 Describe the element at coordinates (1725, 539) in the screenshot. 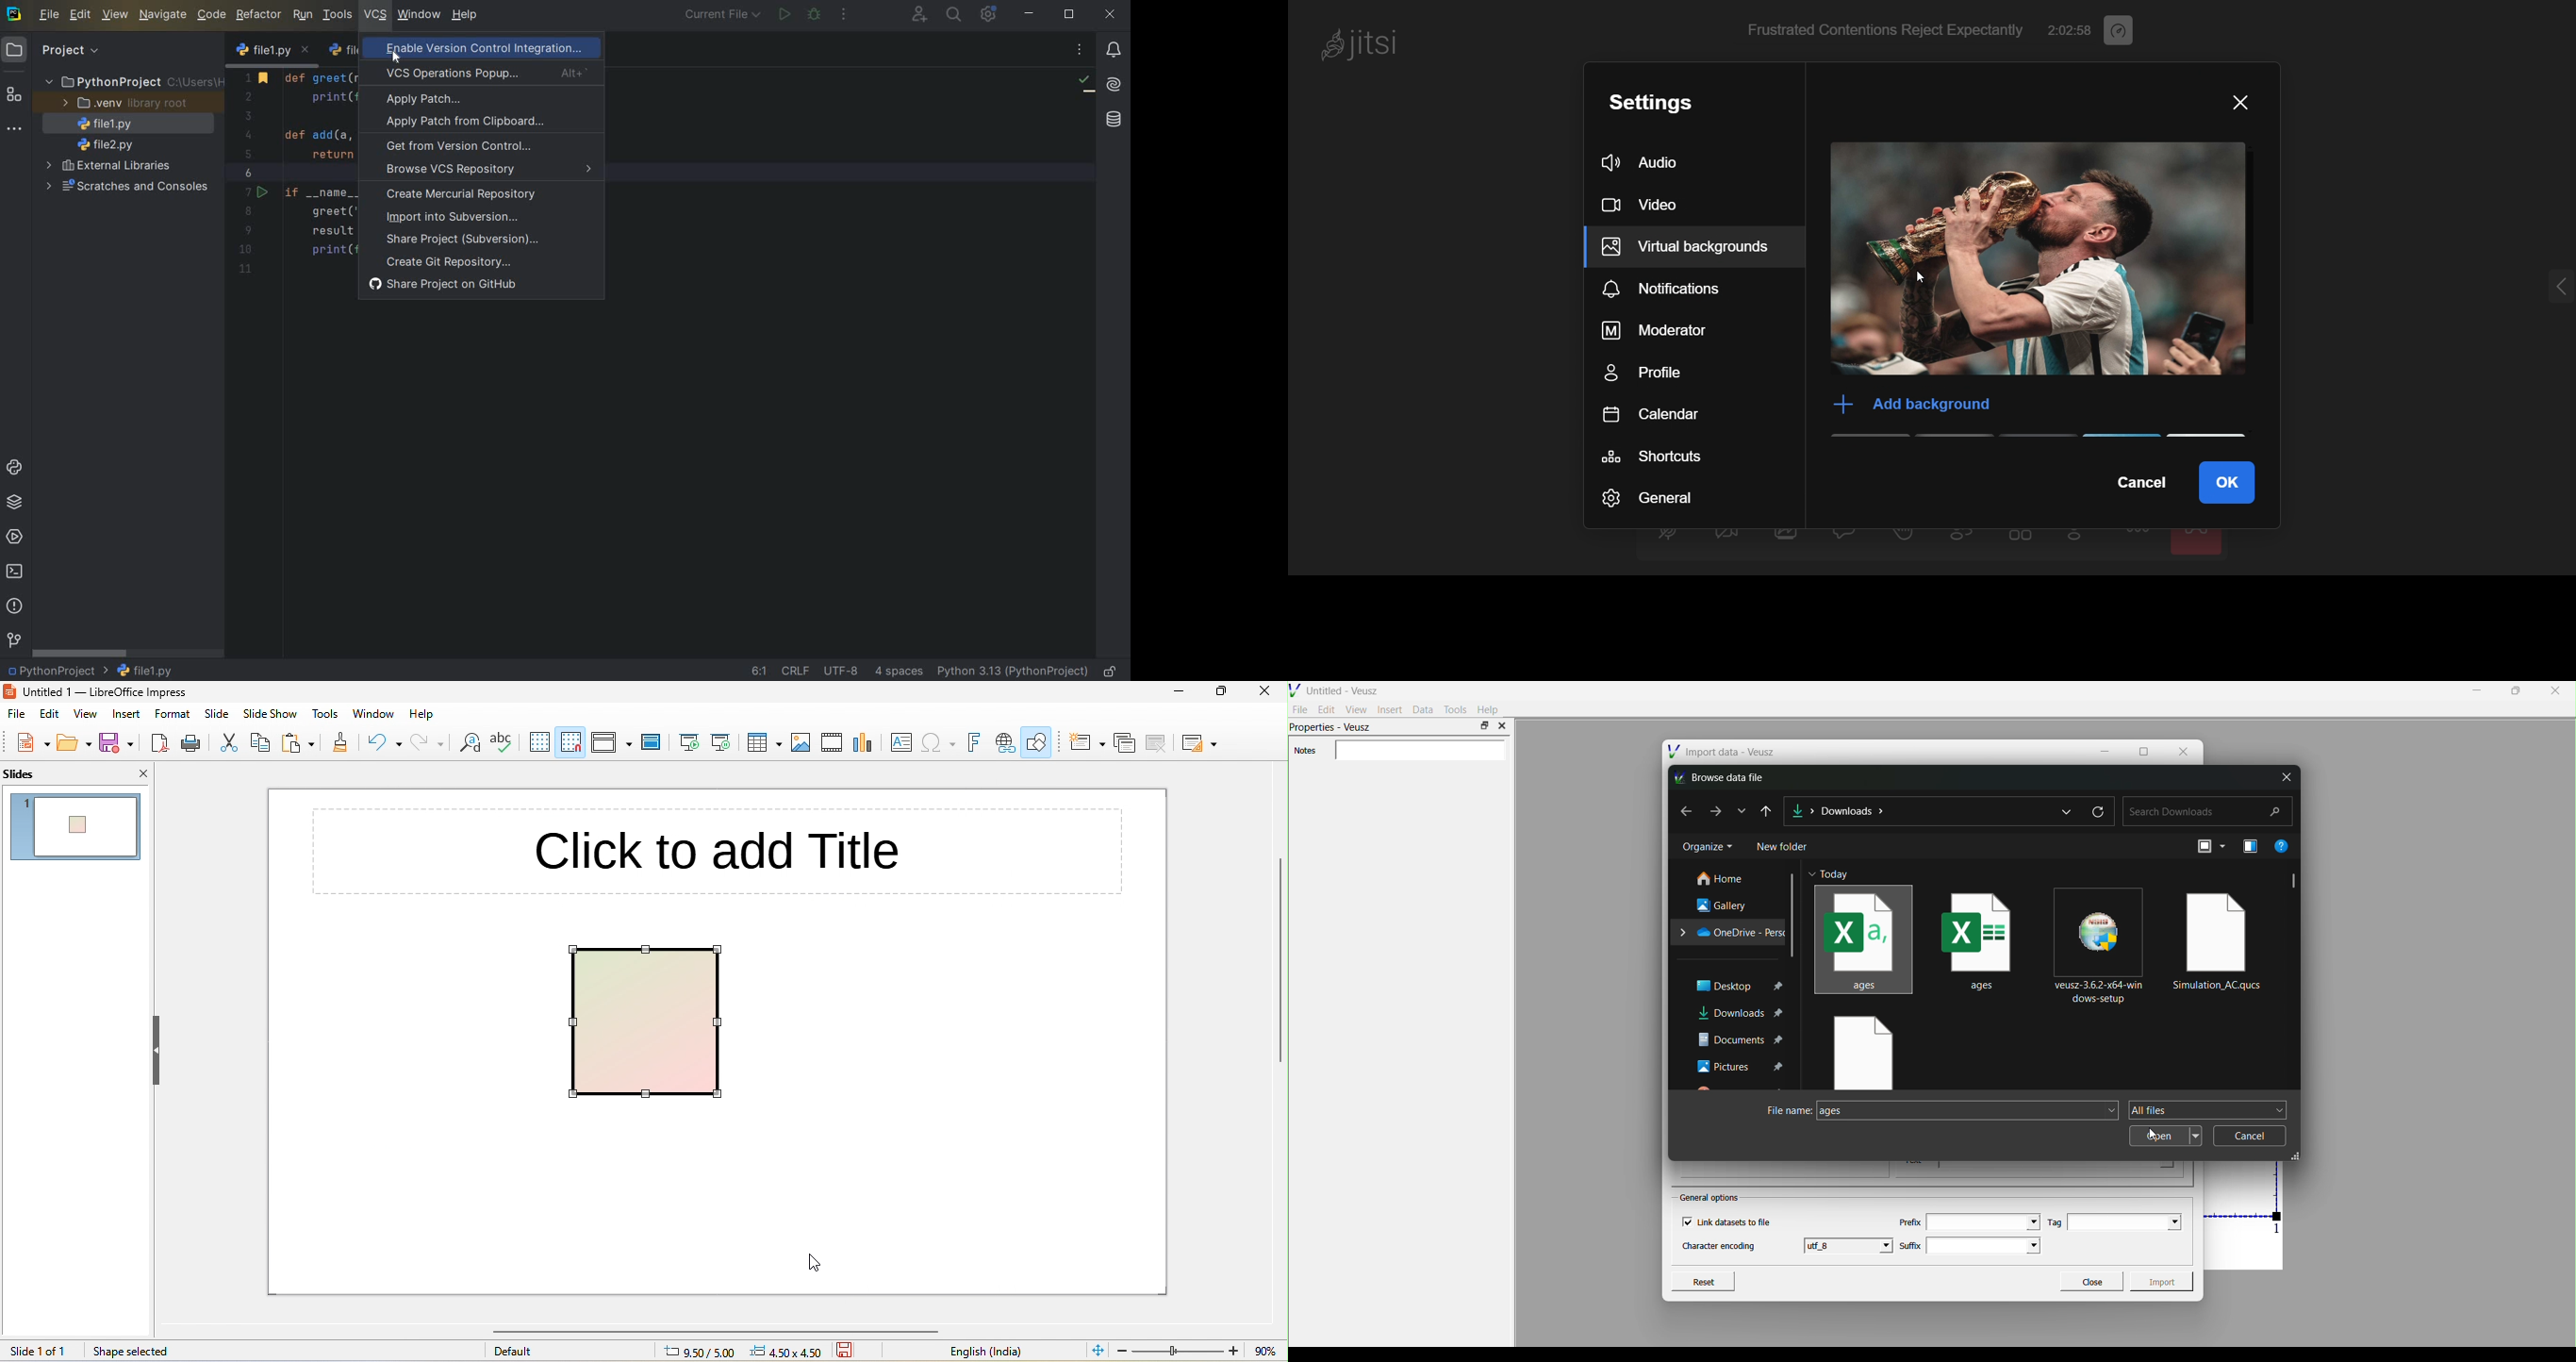

I see `start camera` at that location.